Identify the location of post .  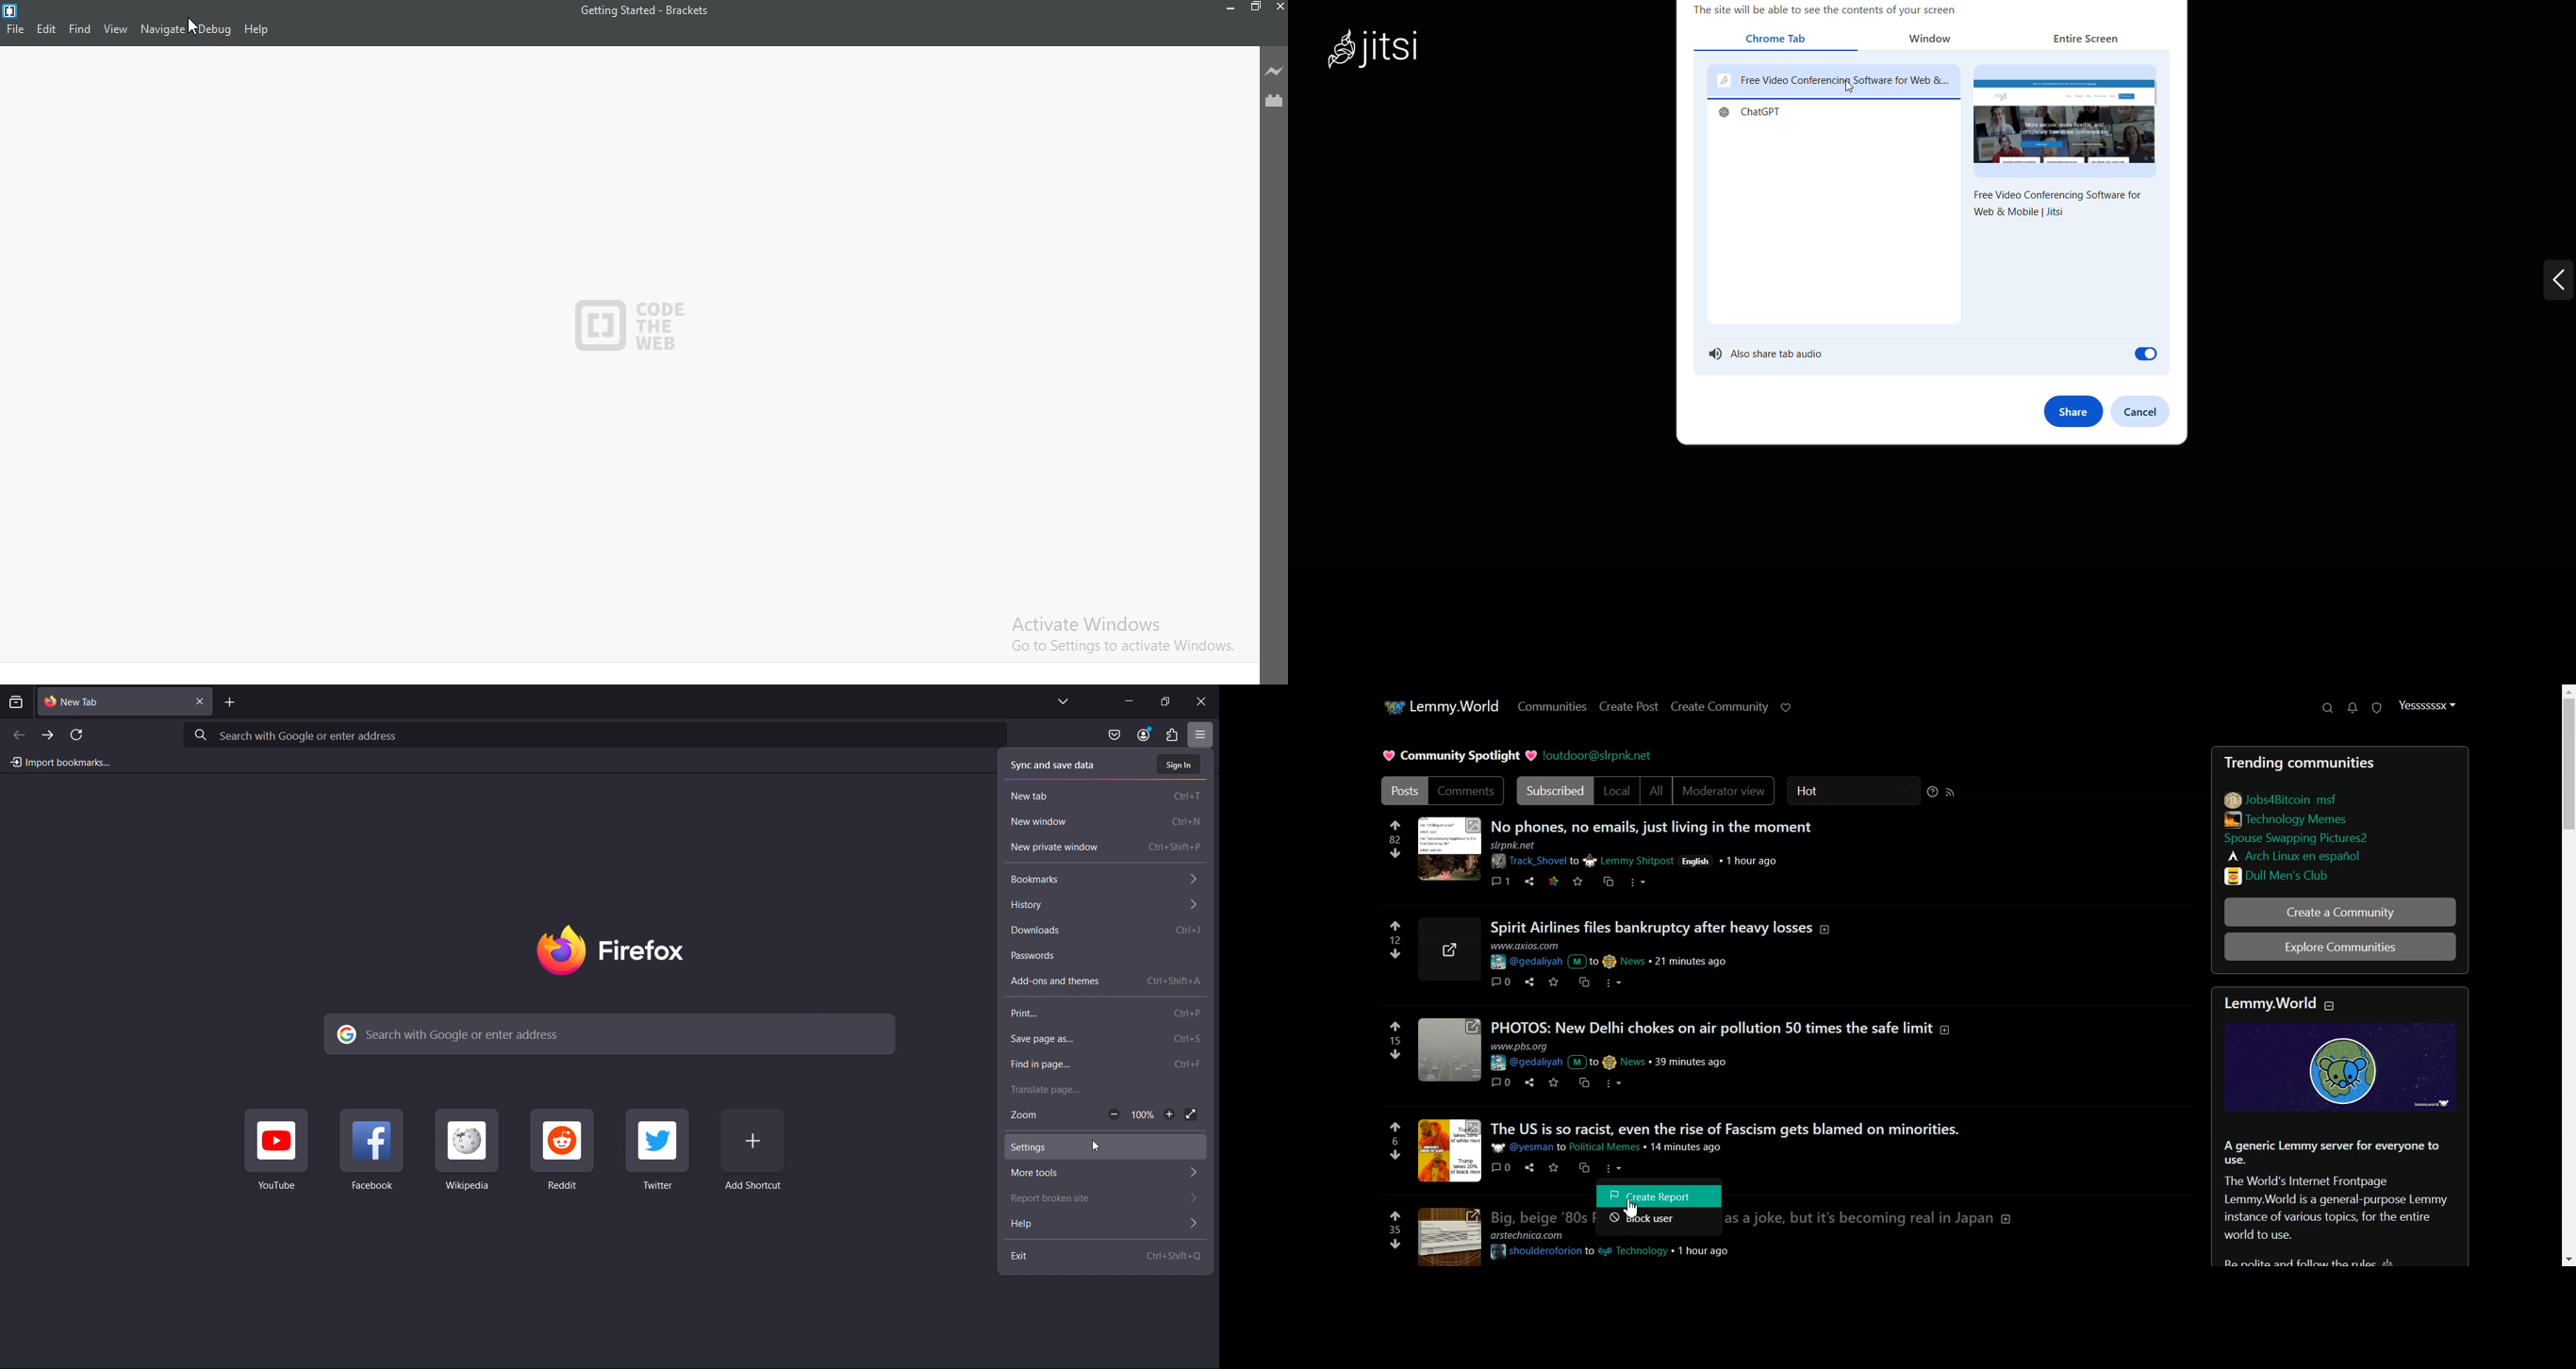
(1662, 927).